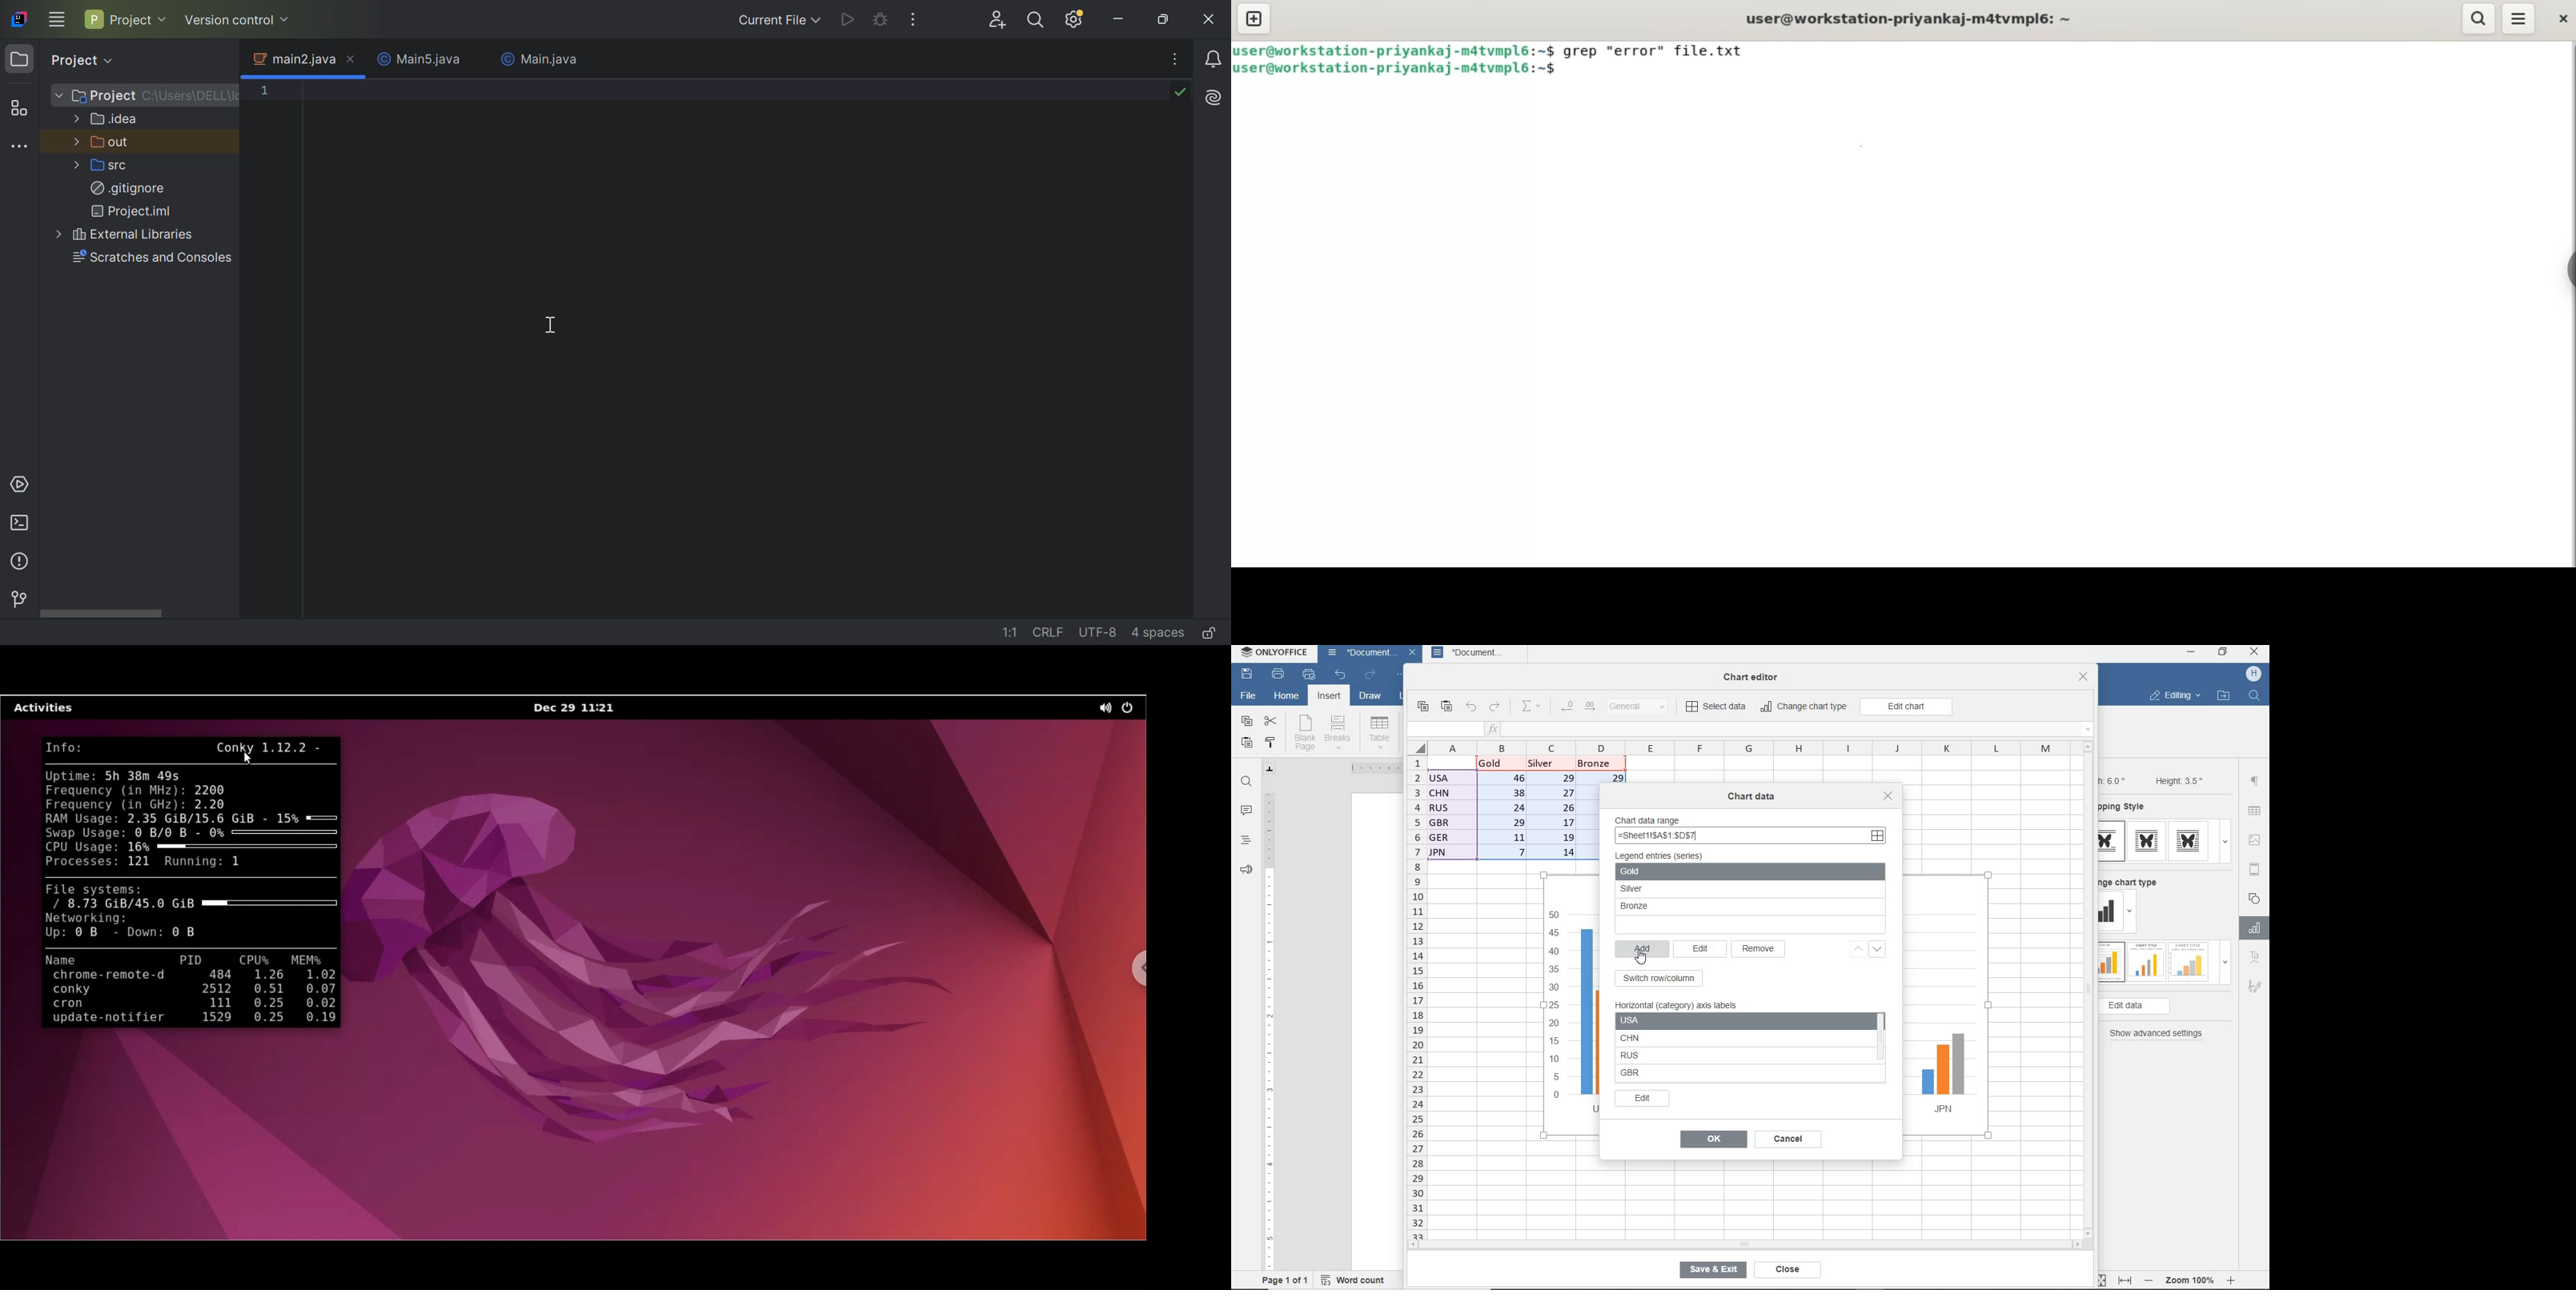 Image resolution: width=2576 pixels, height=1316 pixels. Describe the element at coordinates (2124, 1280) in the screenshot. I see `fit to width` at that location.